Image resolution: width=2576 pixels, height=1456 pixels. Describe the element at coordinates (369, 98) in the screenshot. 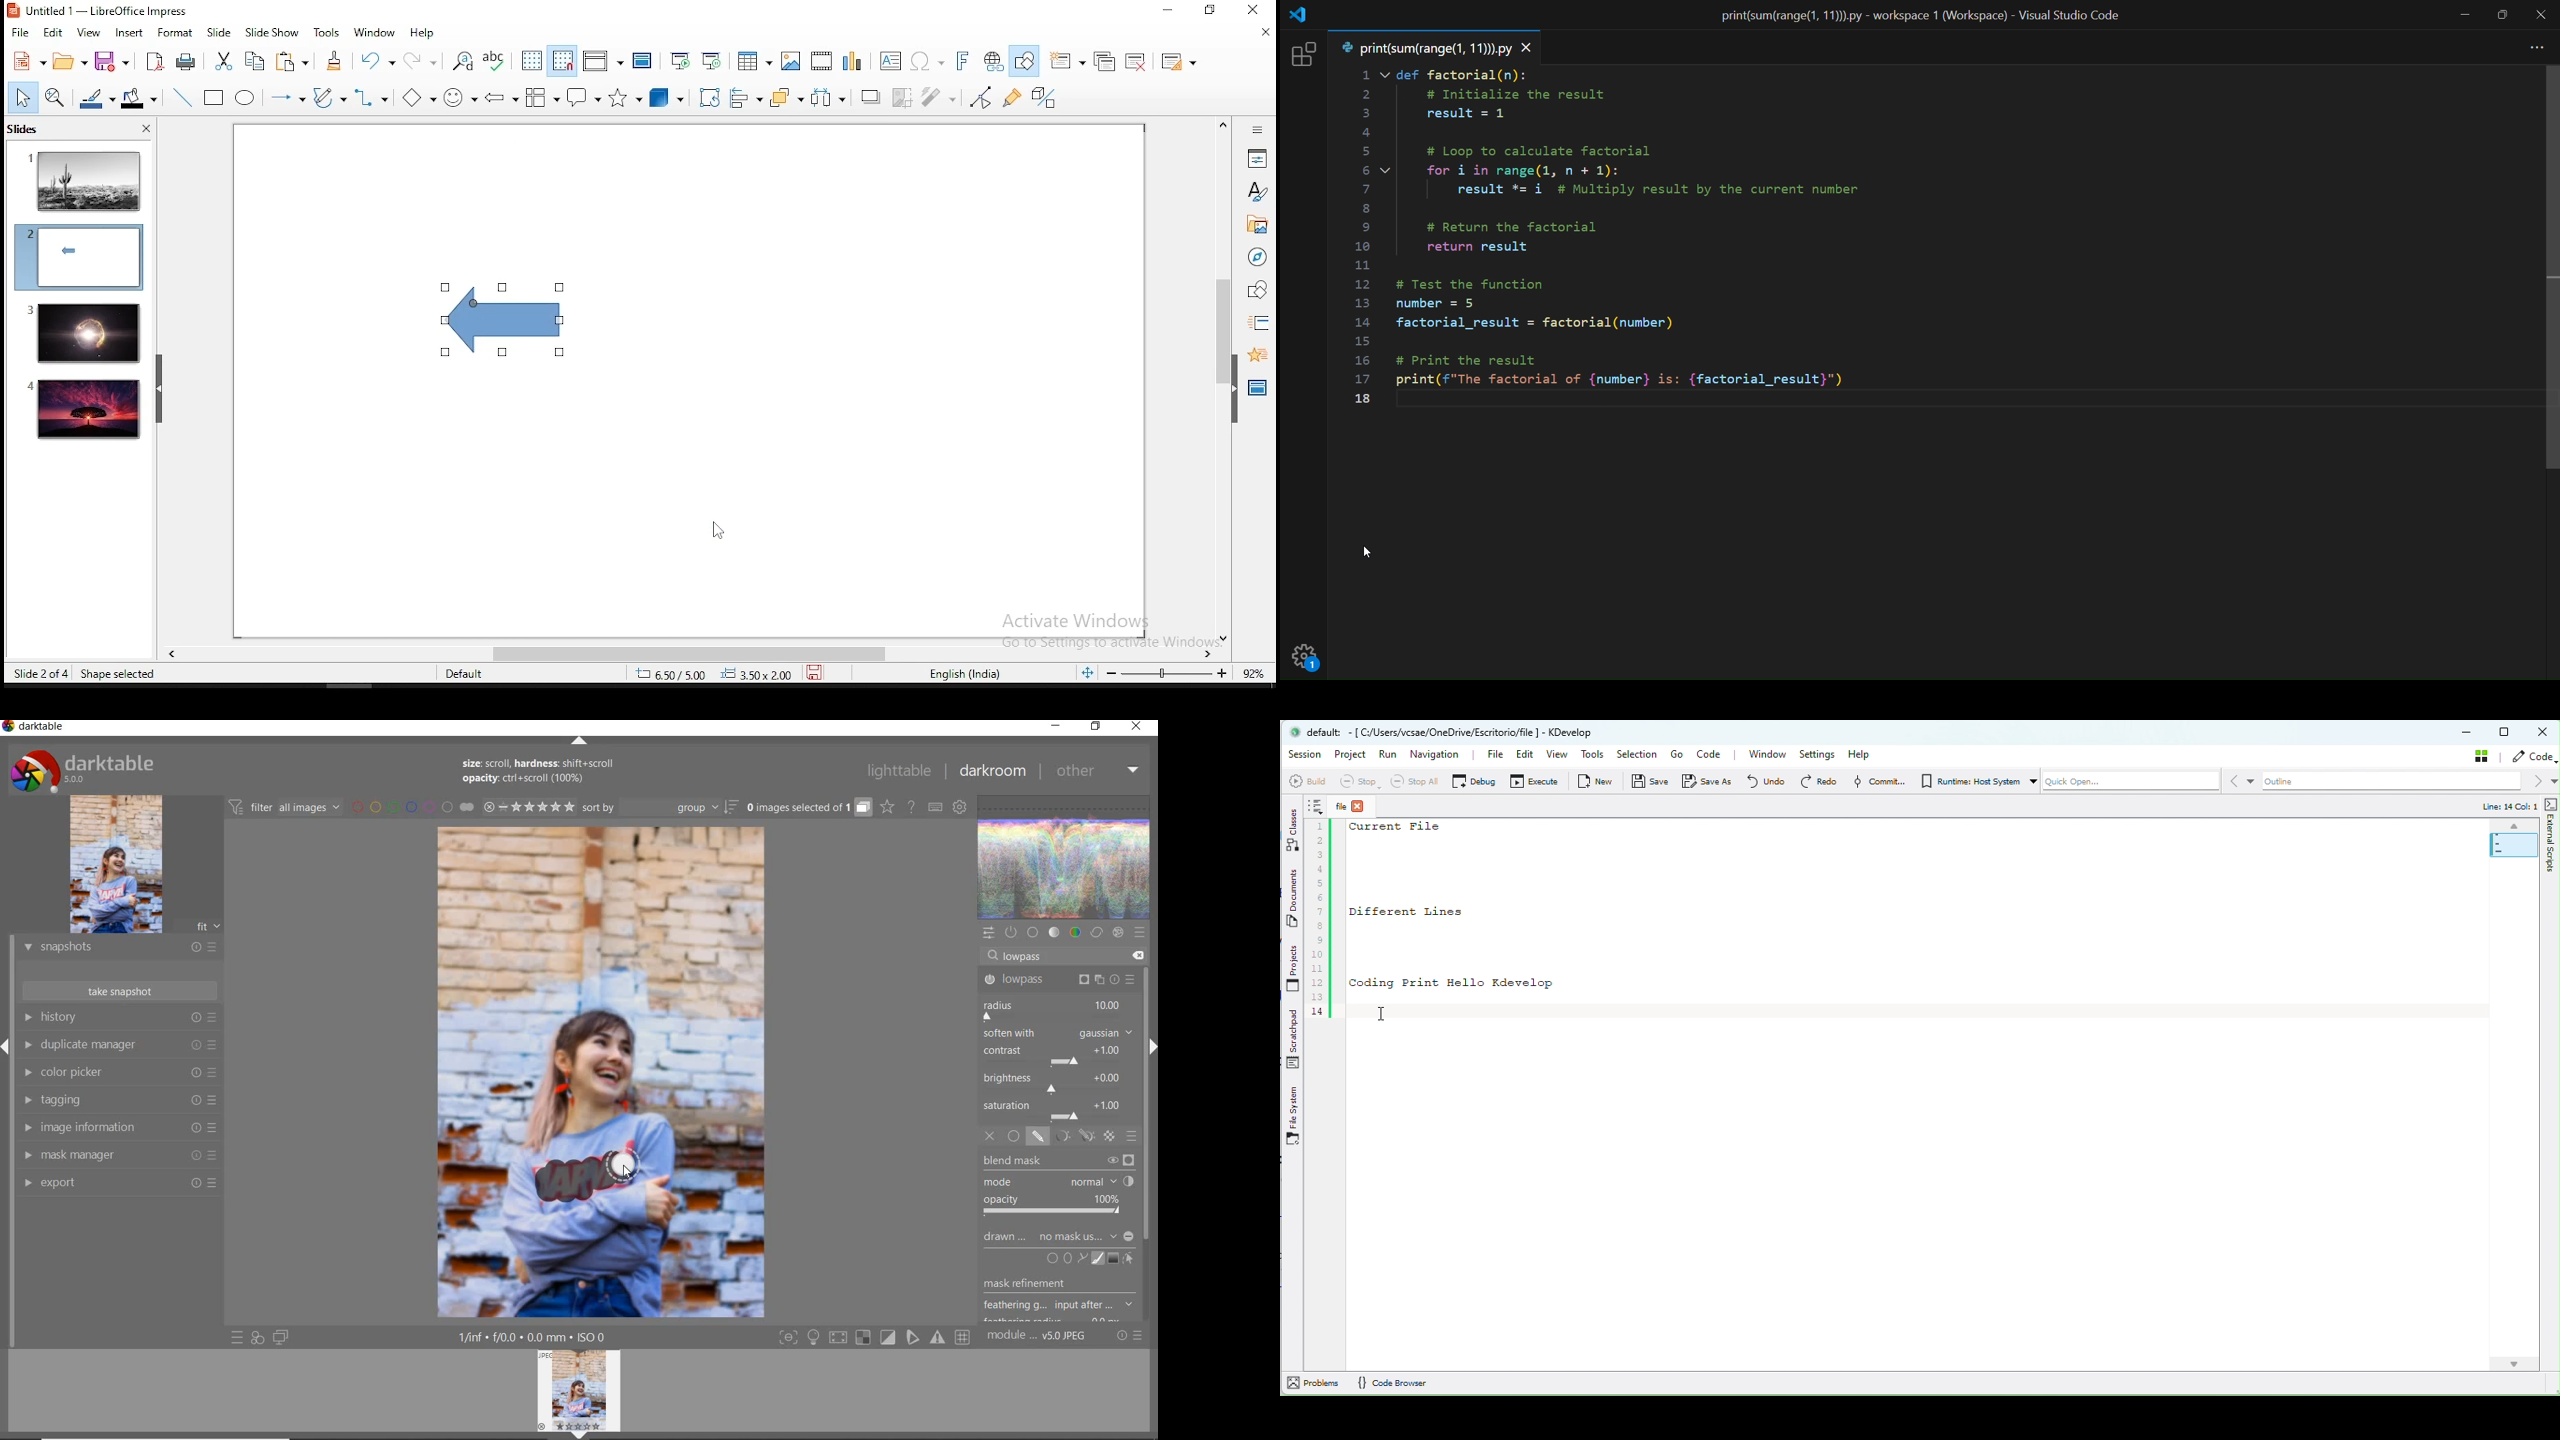

I see `connectors` at that location.